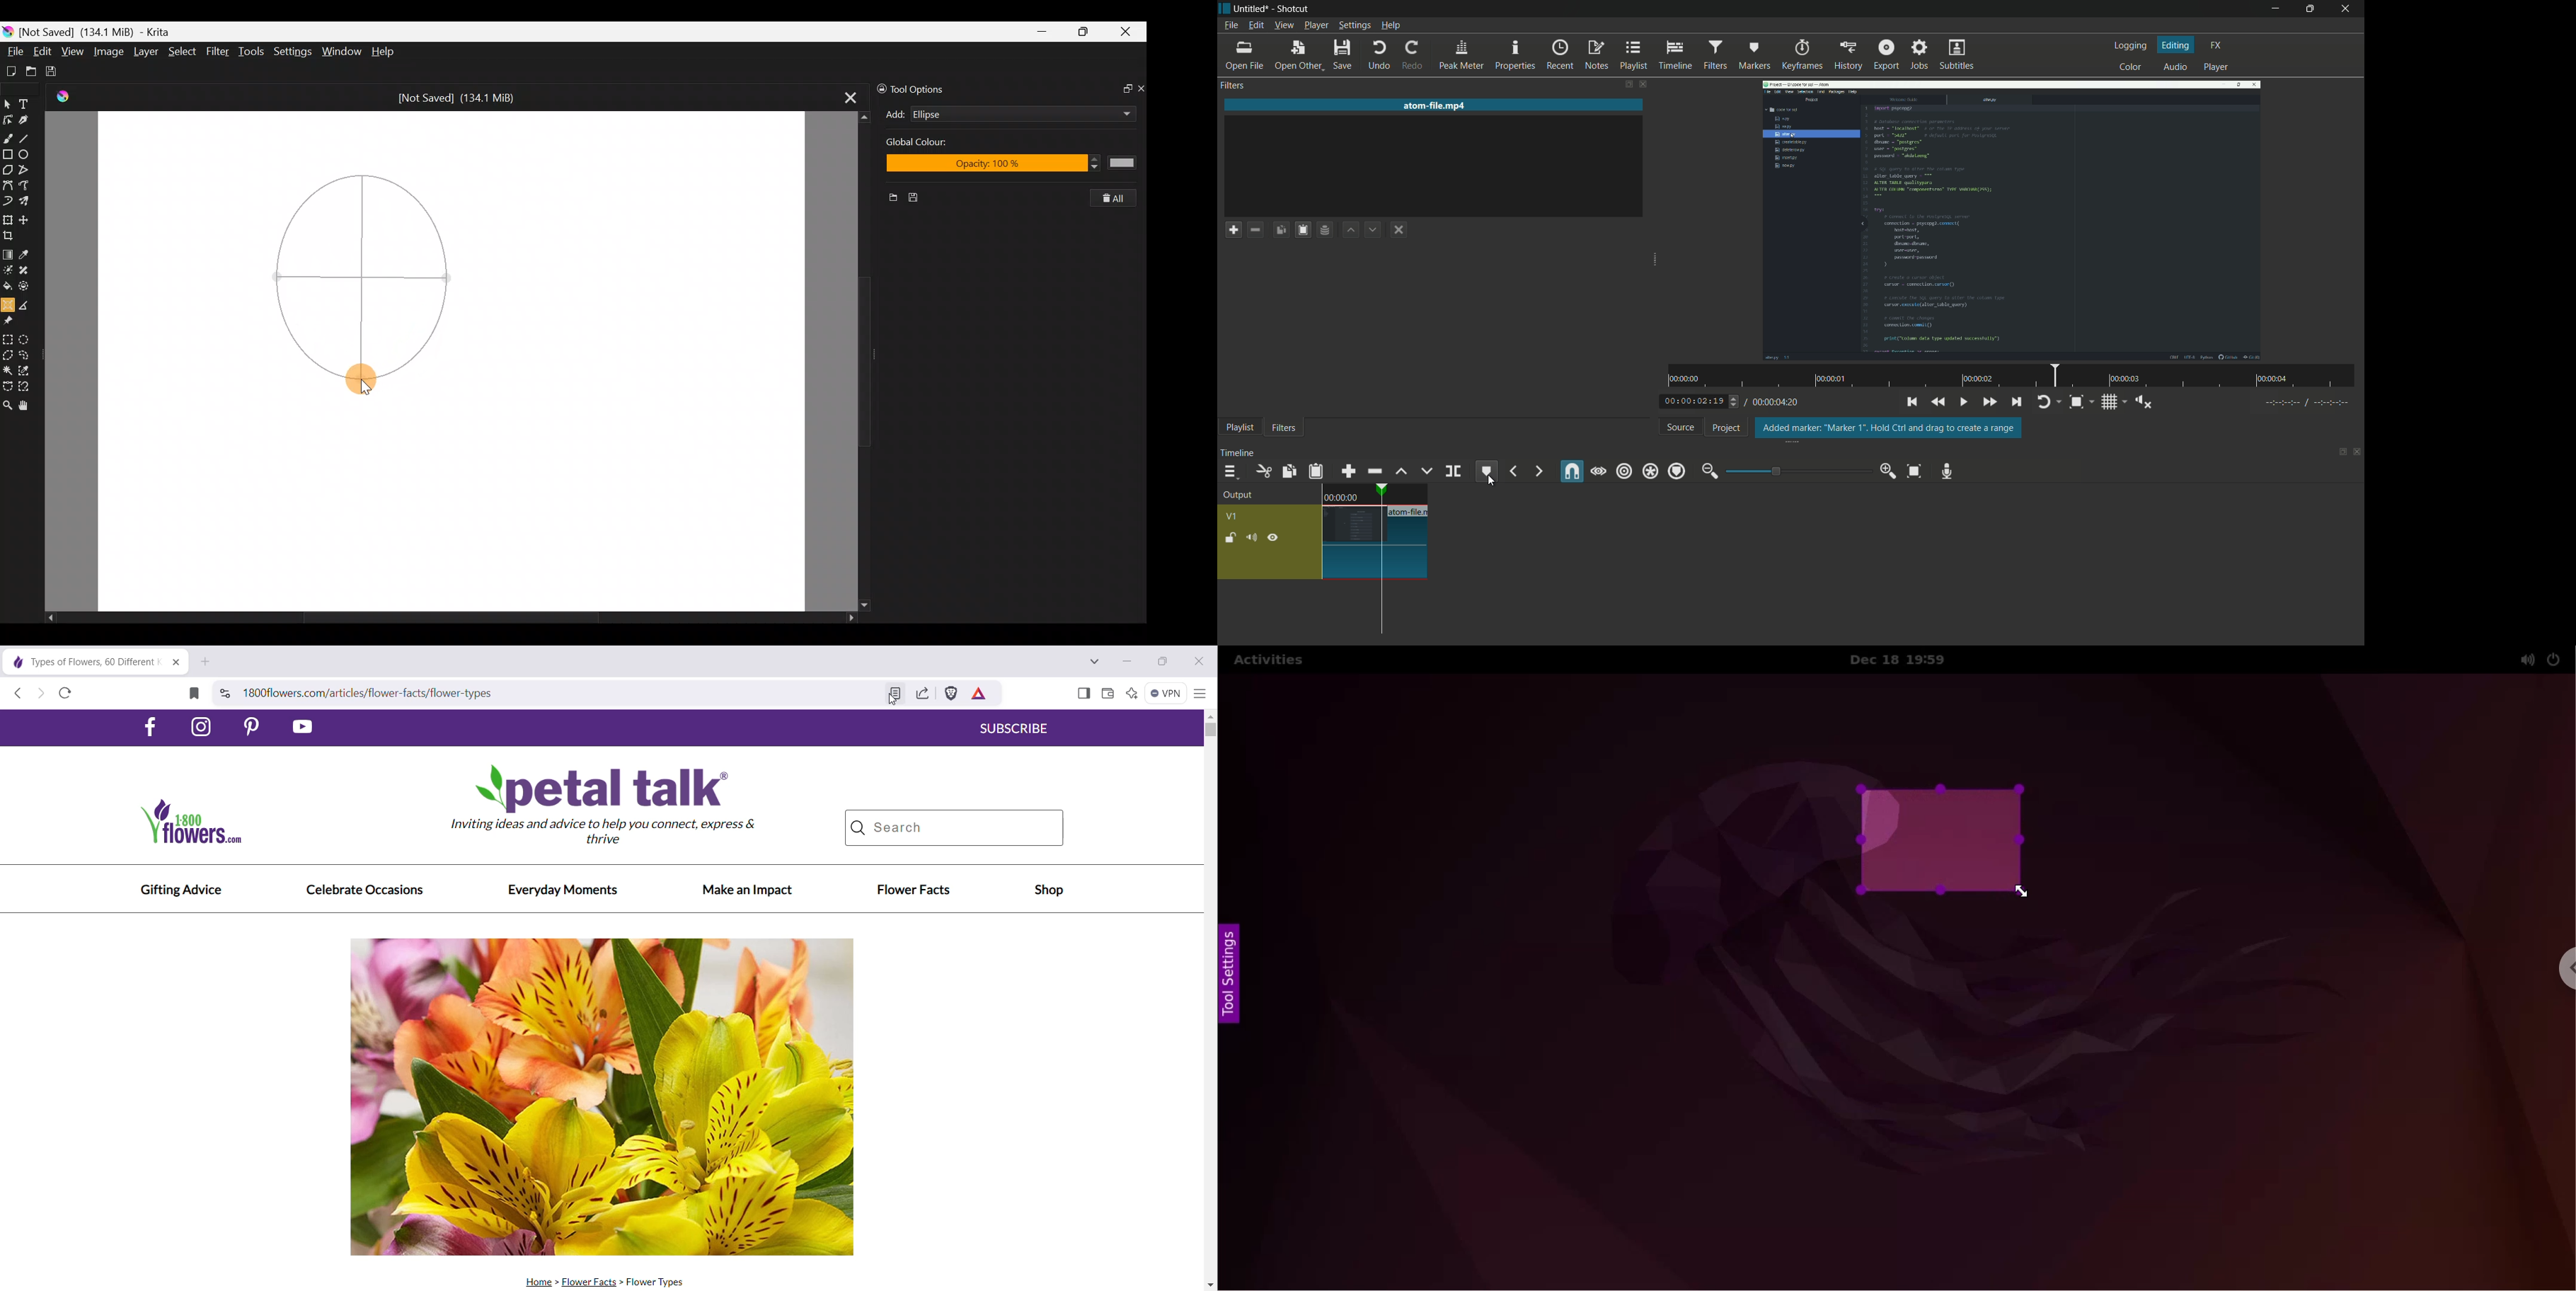 The width and height of the screenshot is (2576, 1316). I want to click on output, so click(1238, 495).